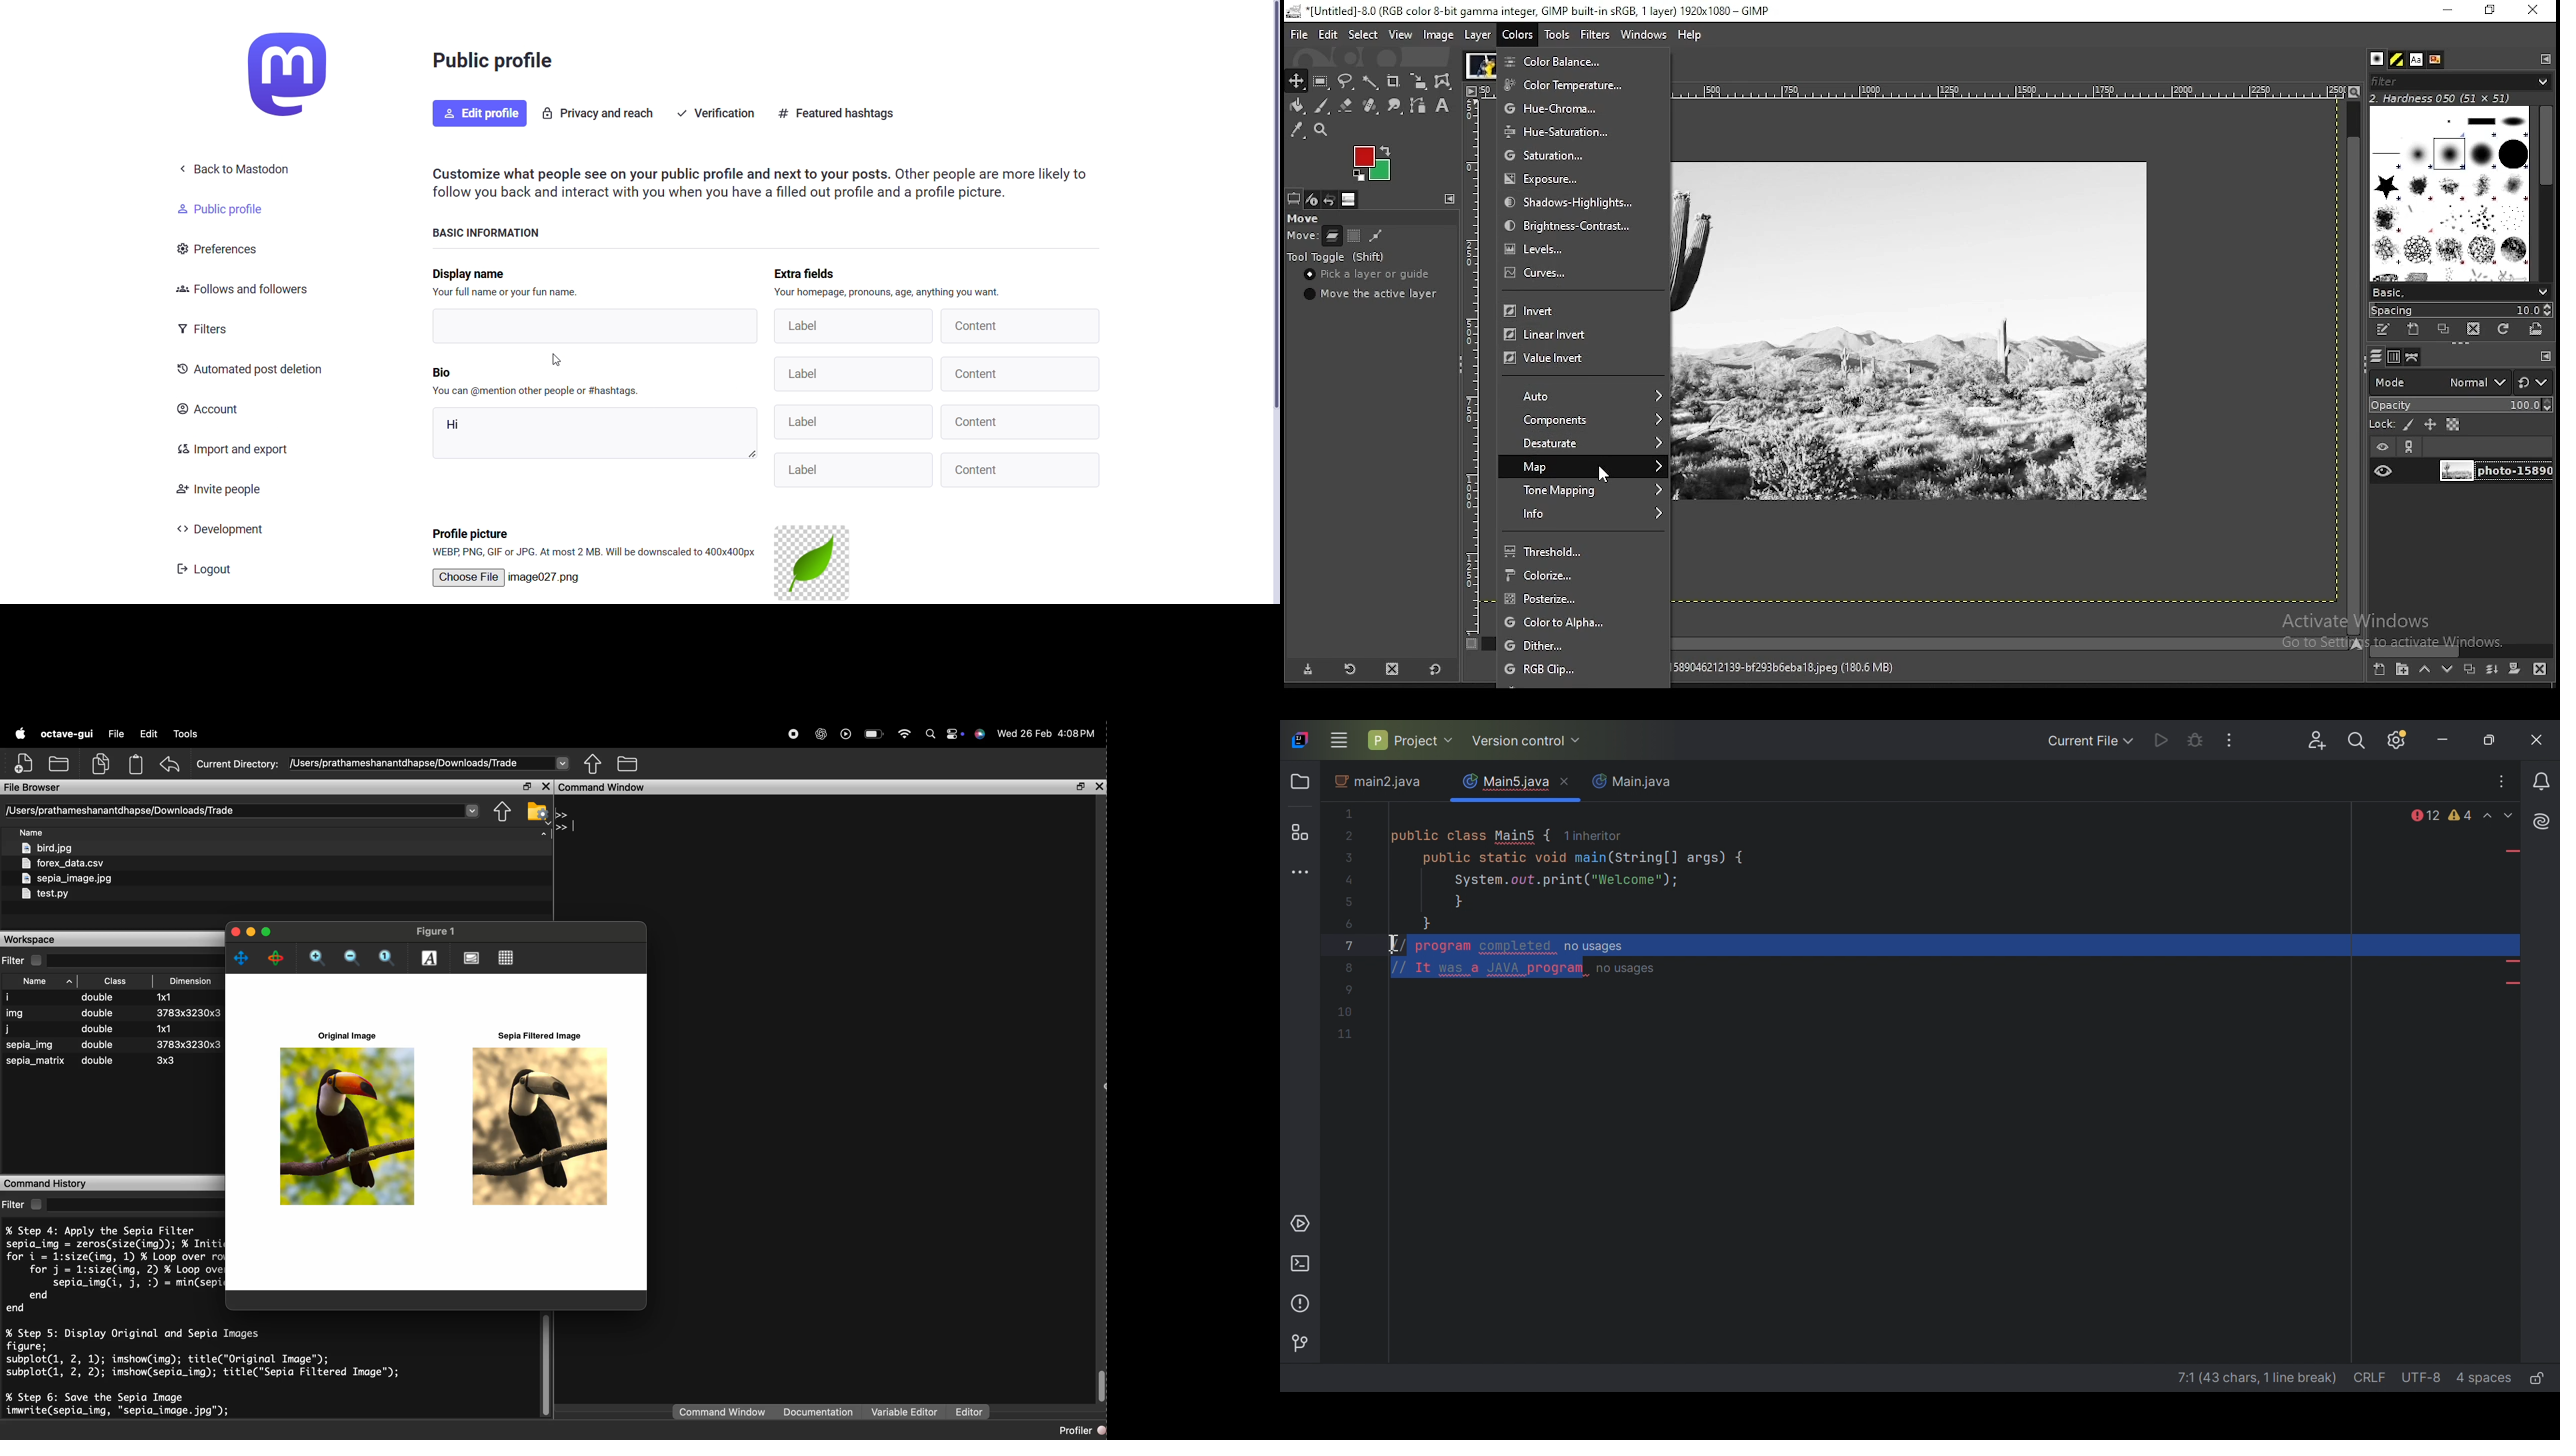  What do you see at coordinates (905, 735) in the screenshot?
I see `wifi` at bounding box center [905, 735].